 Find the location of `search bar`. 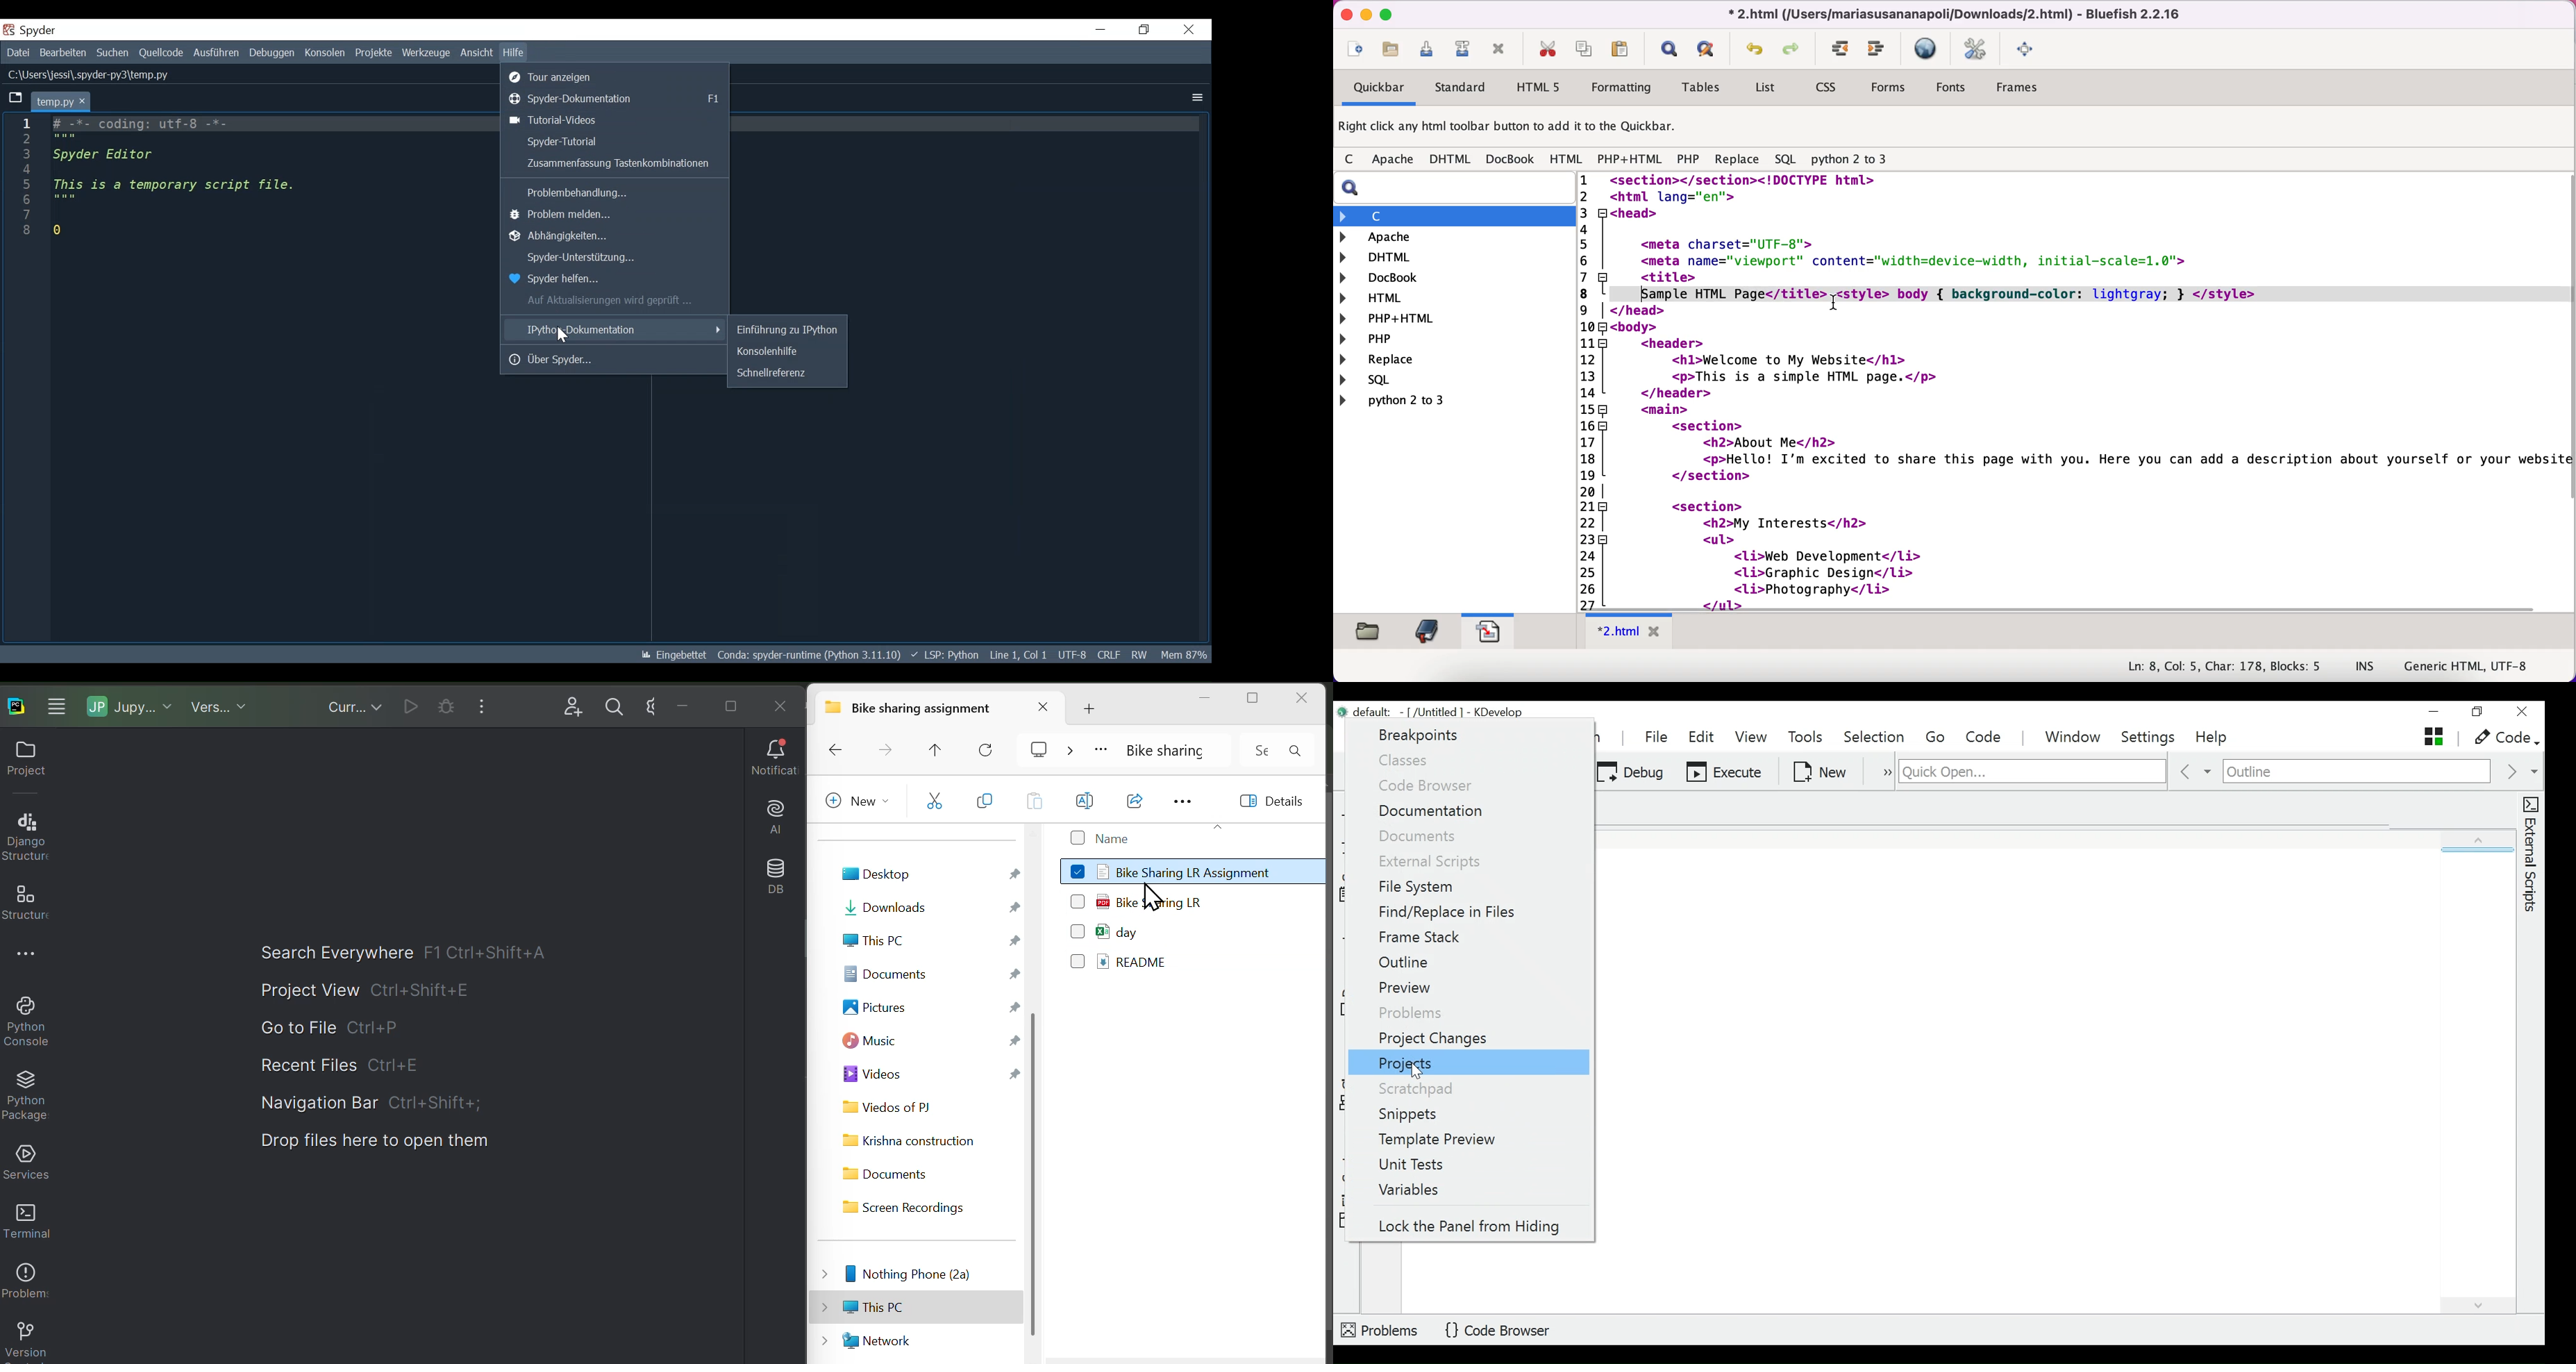

search bar is located at coordinates (1452, 188).